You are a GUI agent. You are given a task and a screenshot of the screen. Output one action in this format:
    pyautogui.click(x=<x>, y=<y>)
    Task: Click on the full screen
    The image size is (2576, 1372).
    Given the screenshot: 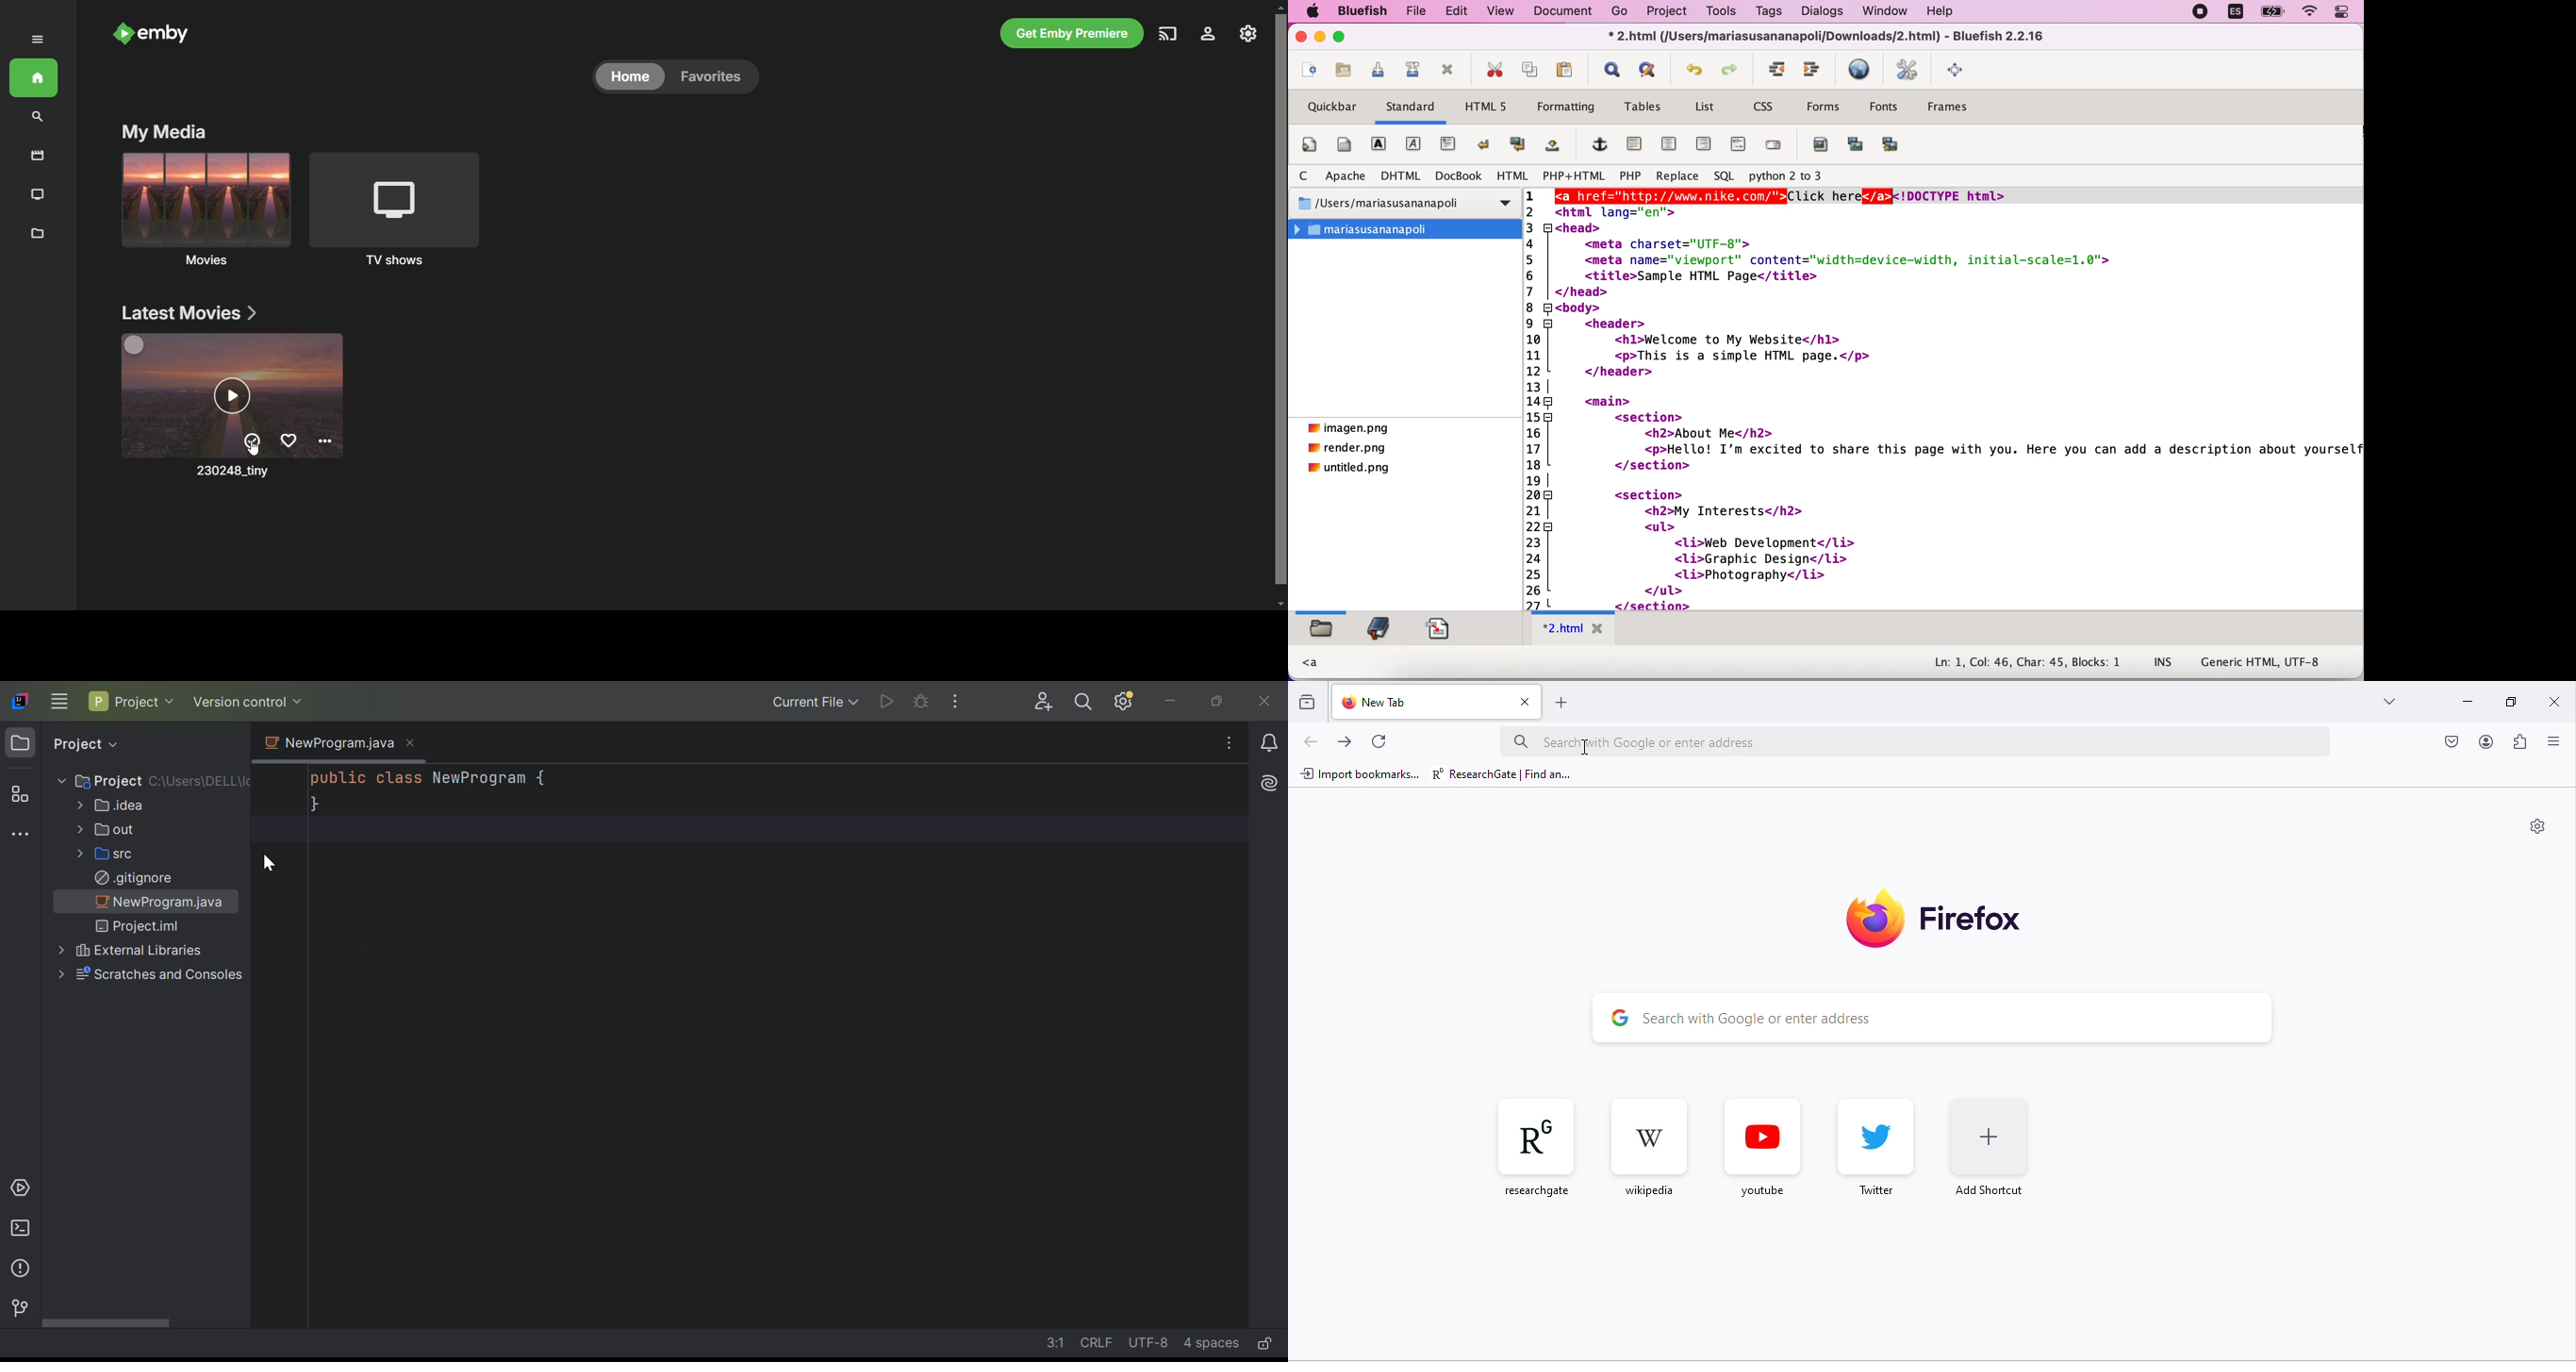 What is the action you would take?
    pyautogui.click(x=1960, y=74)
    